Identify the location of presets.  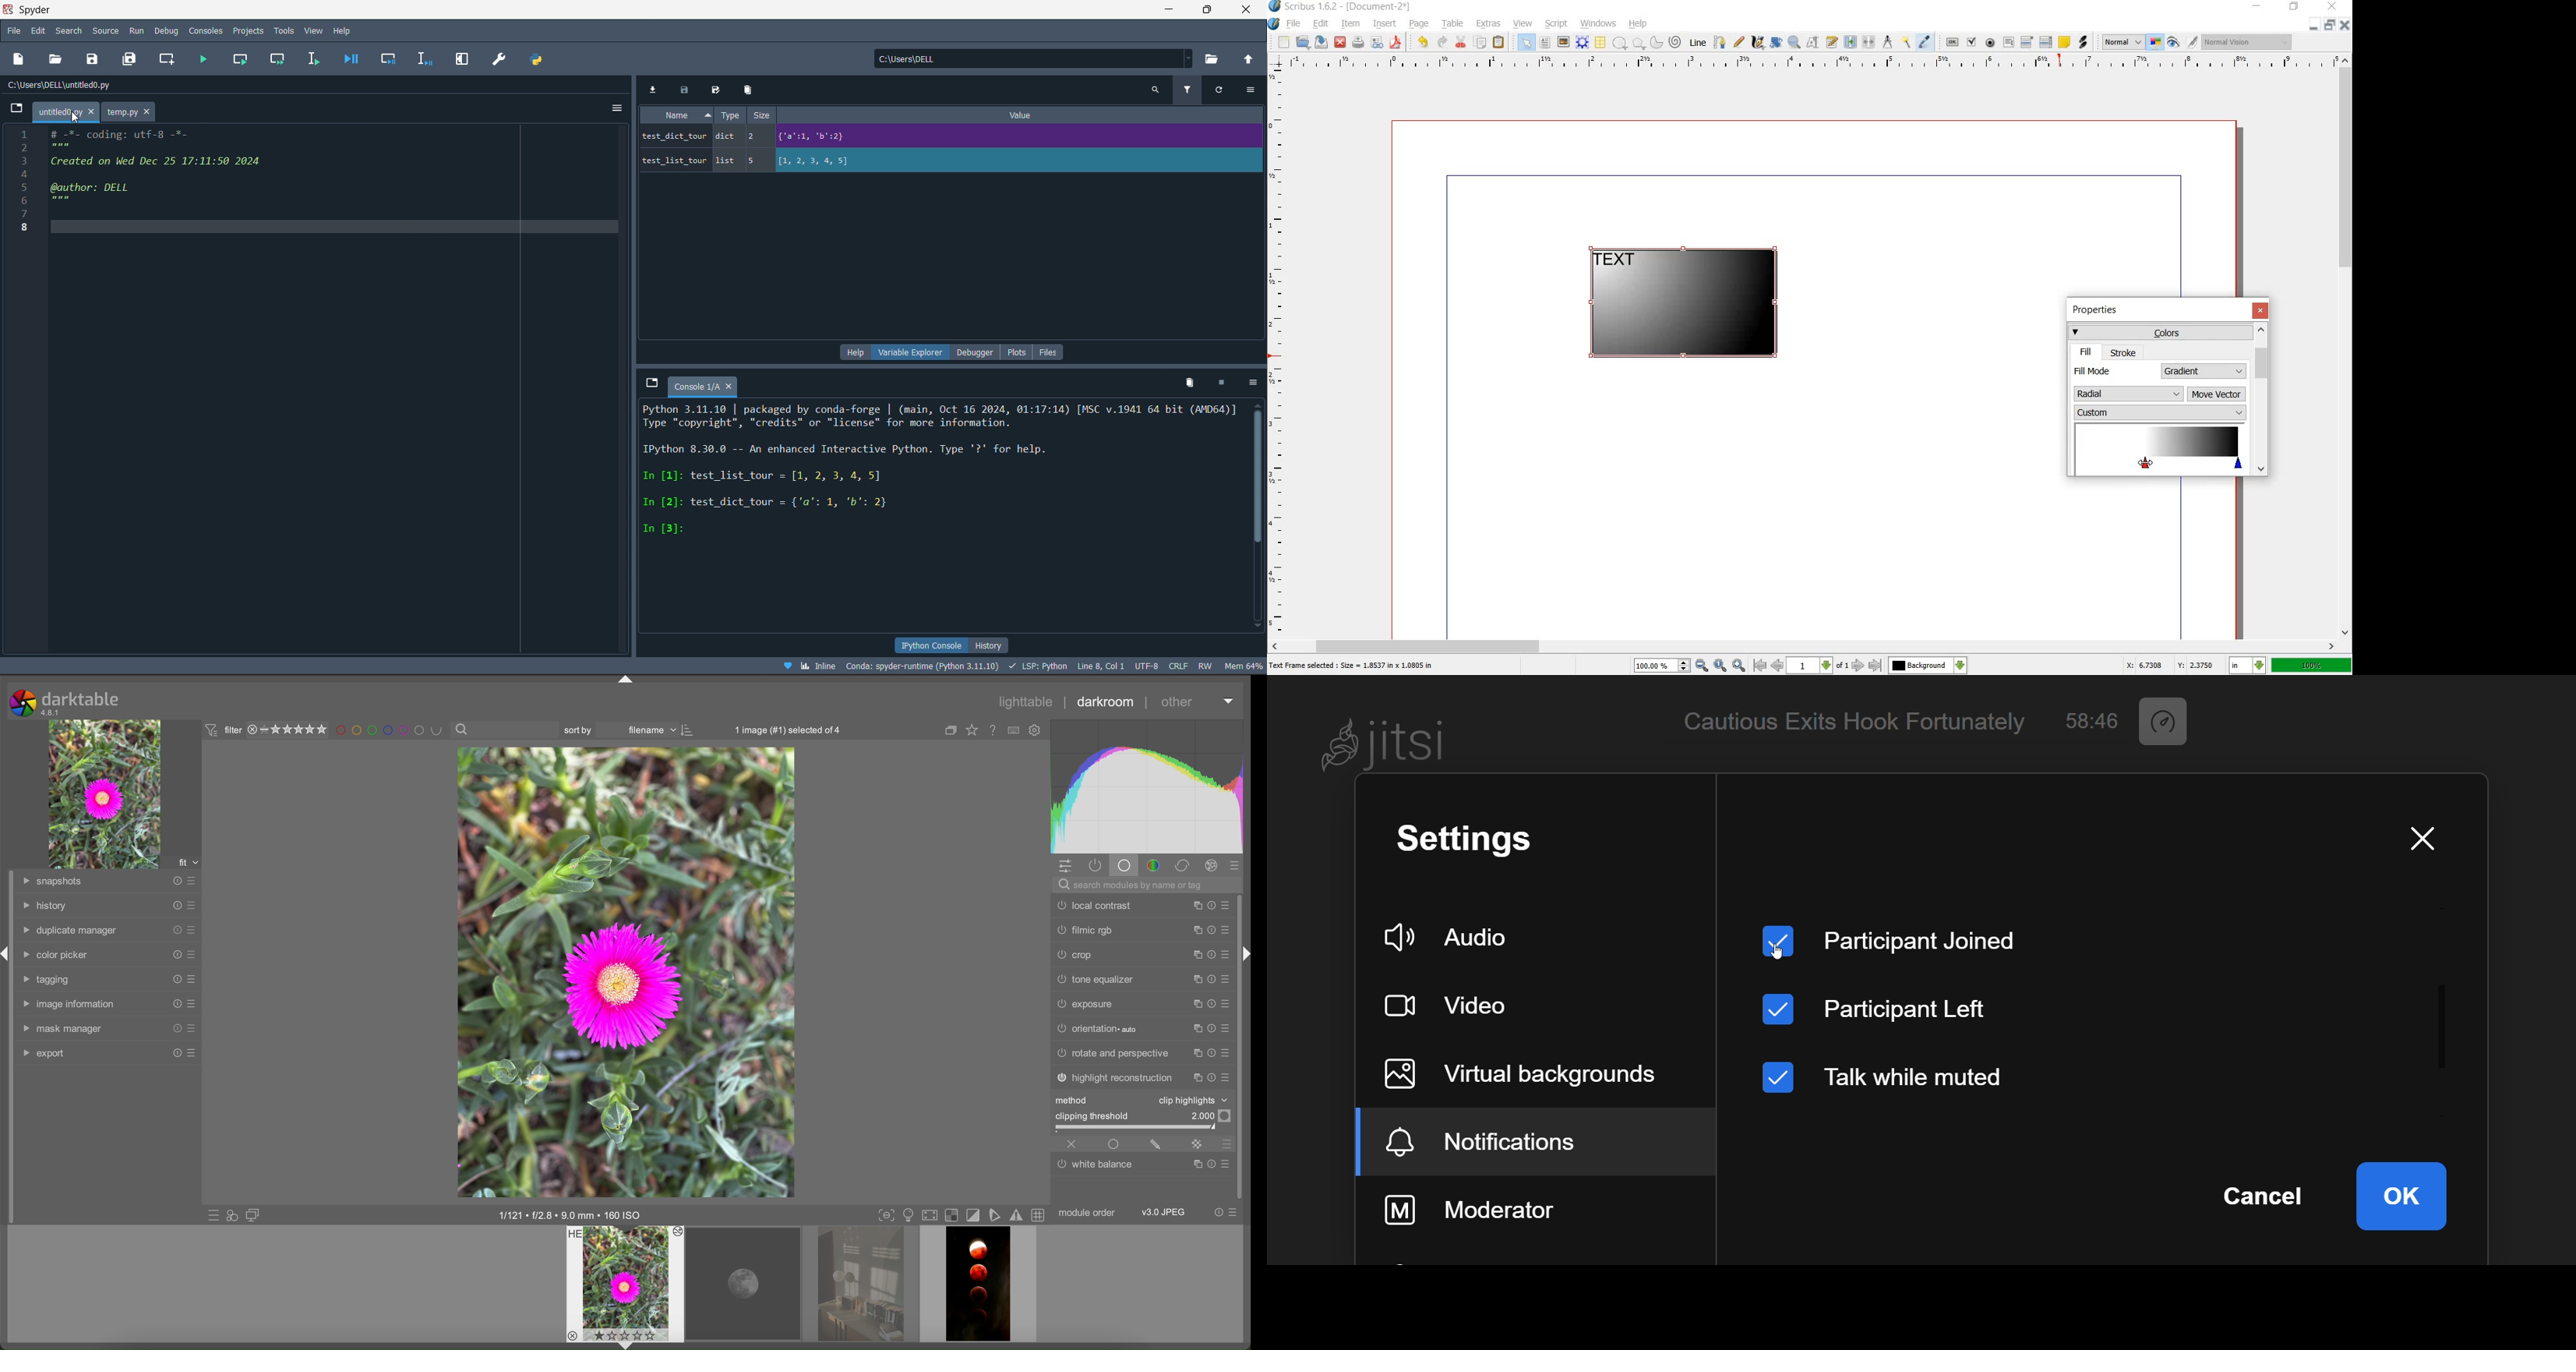
(192, 880).